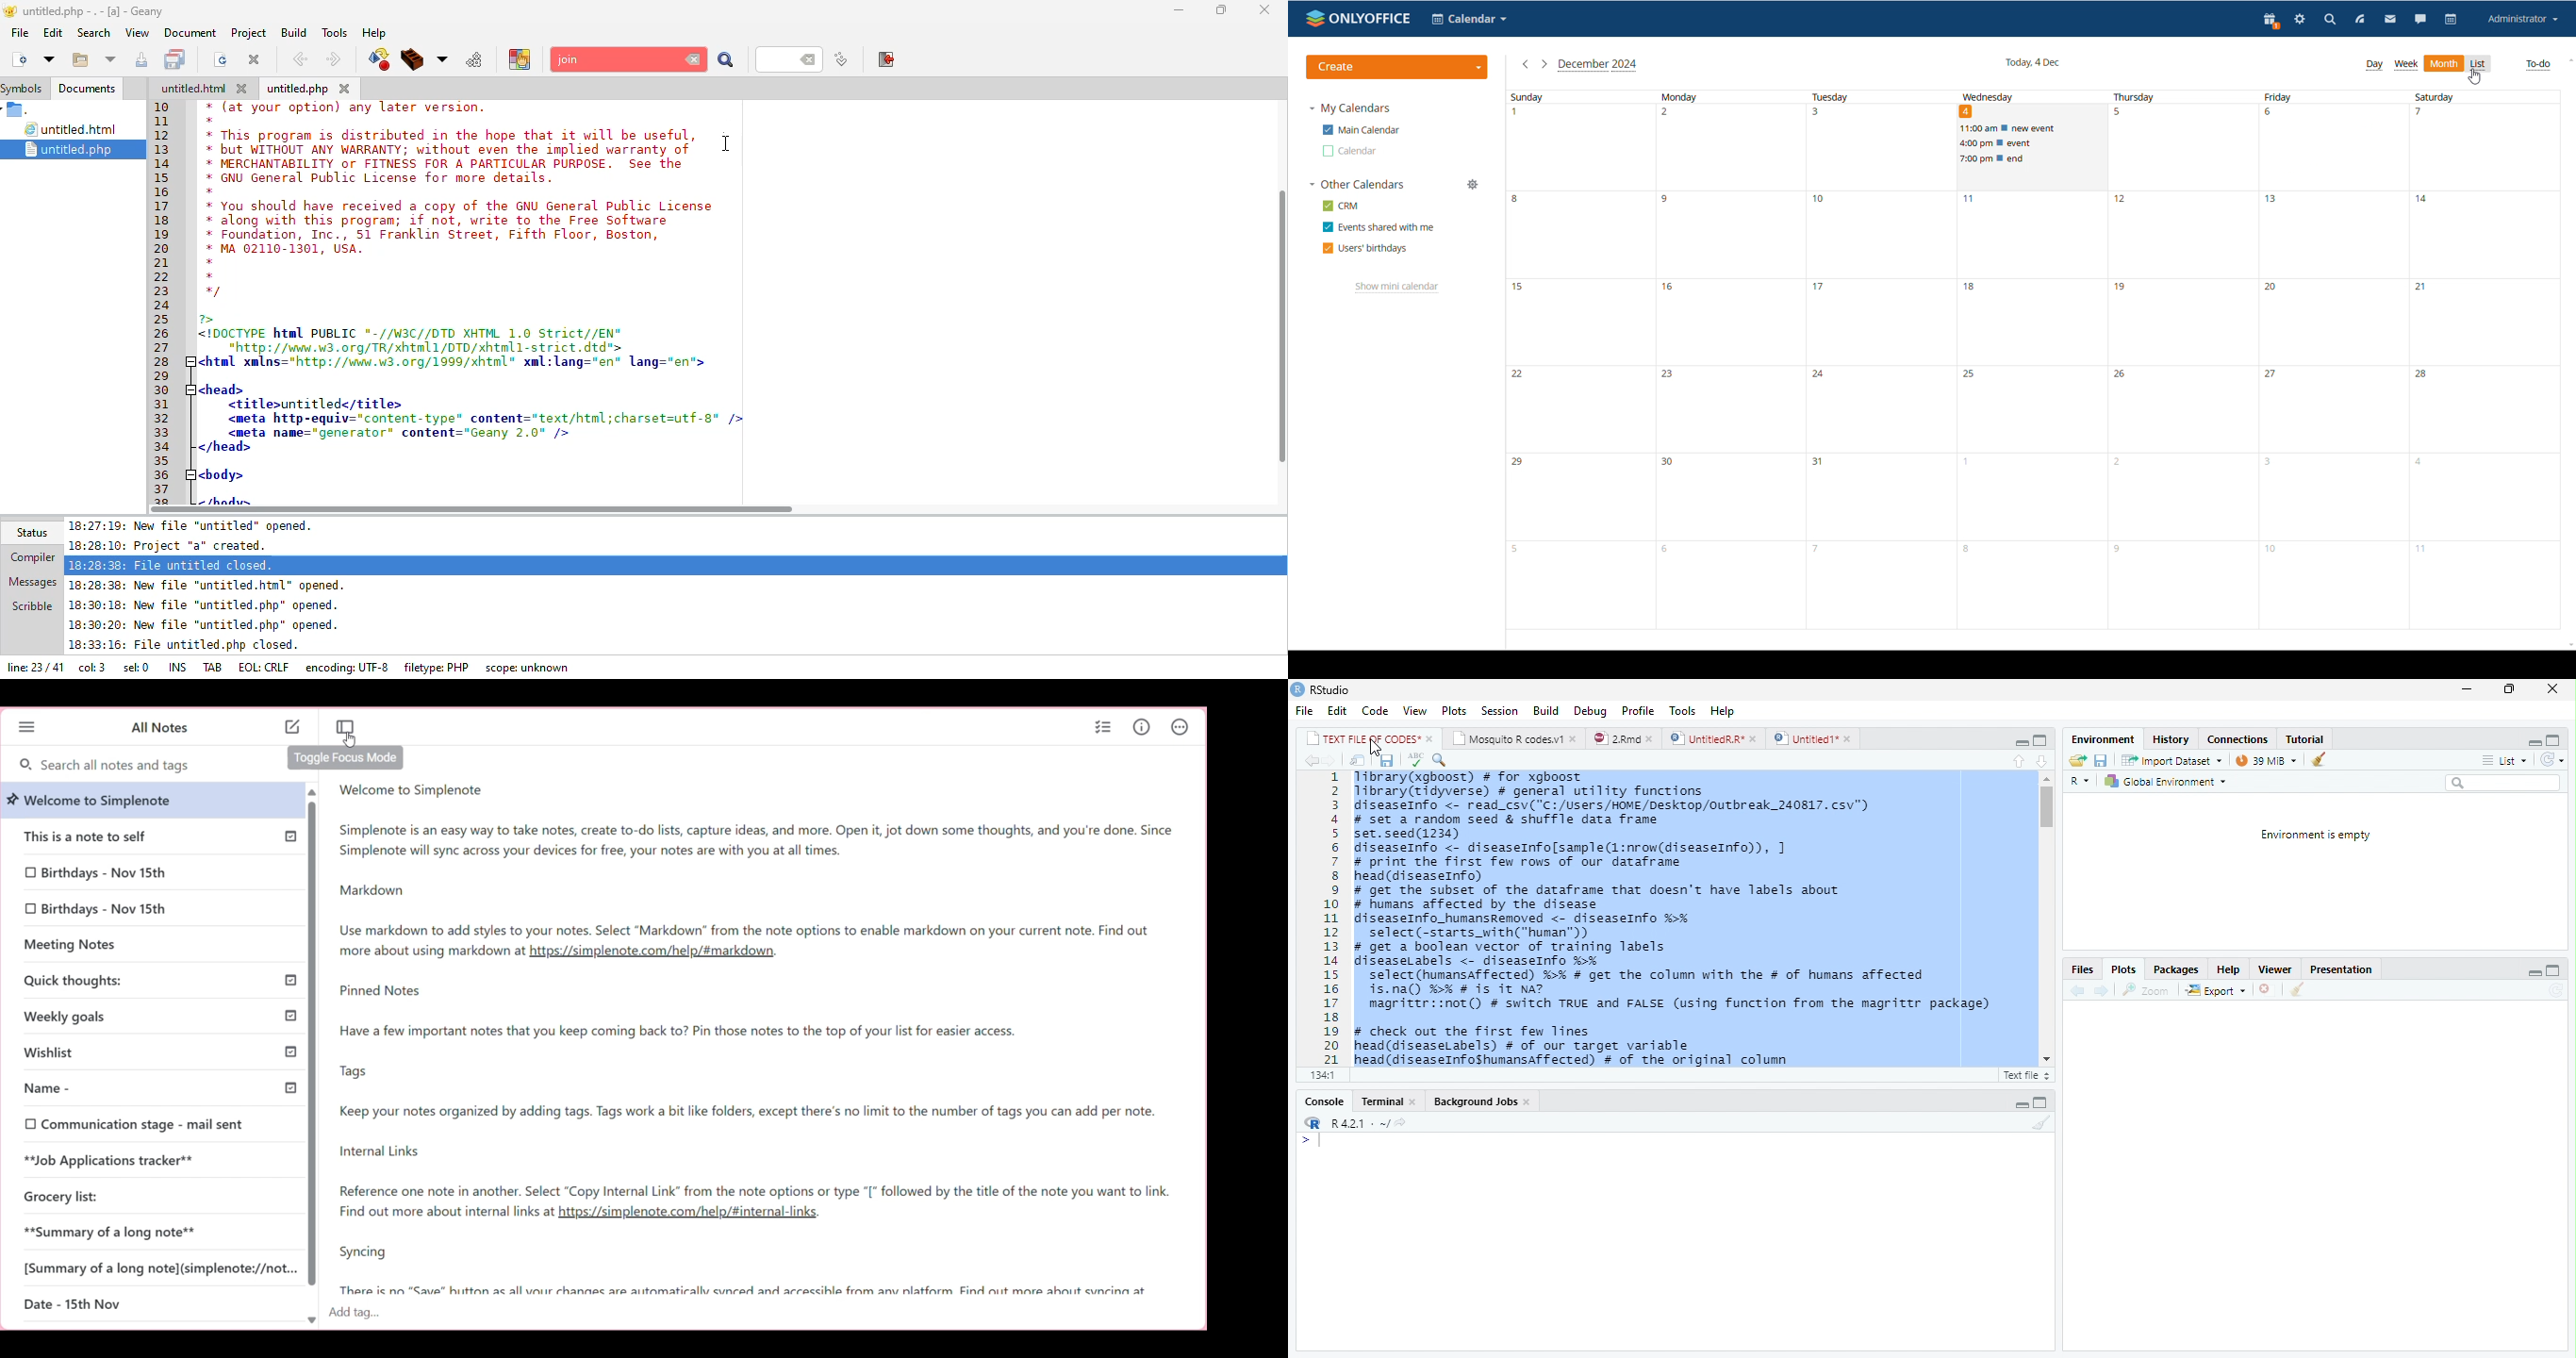 The image size is (2576, 1372). I want to click on R, so click(1311, 1122).